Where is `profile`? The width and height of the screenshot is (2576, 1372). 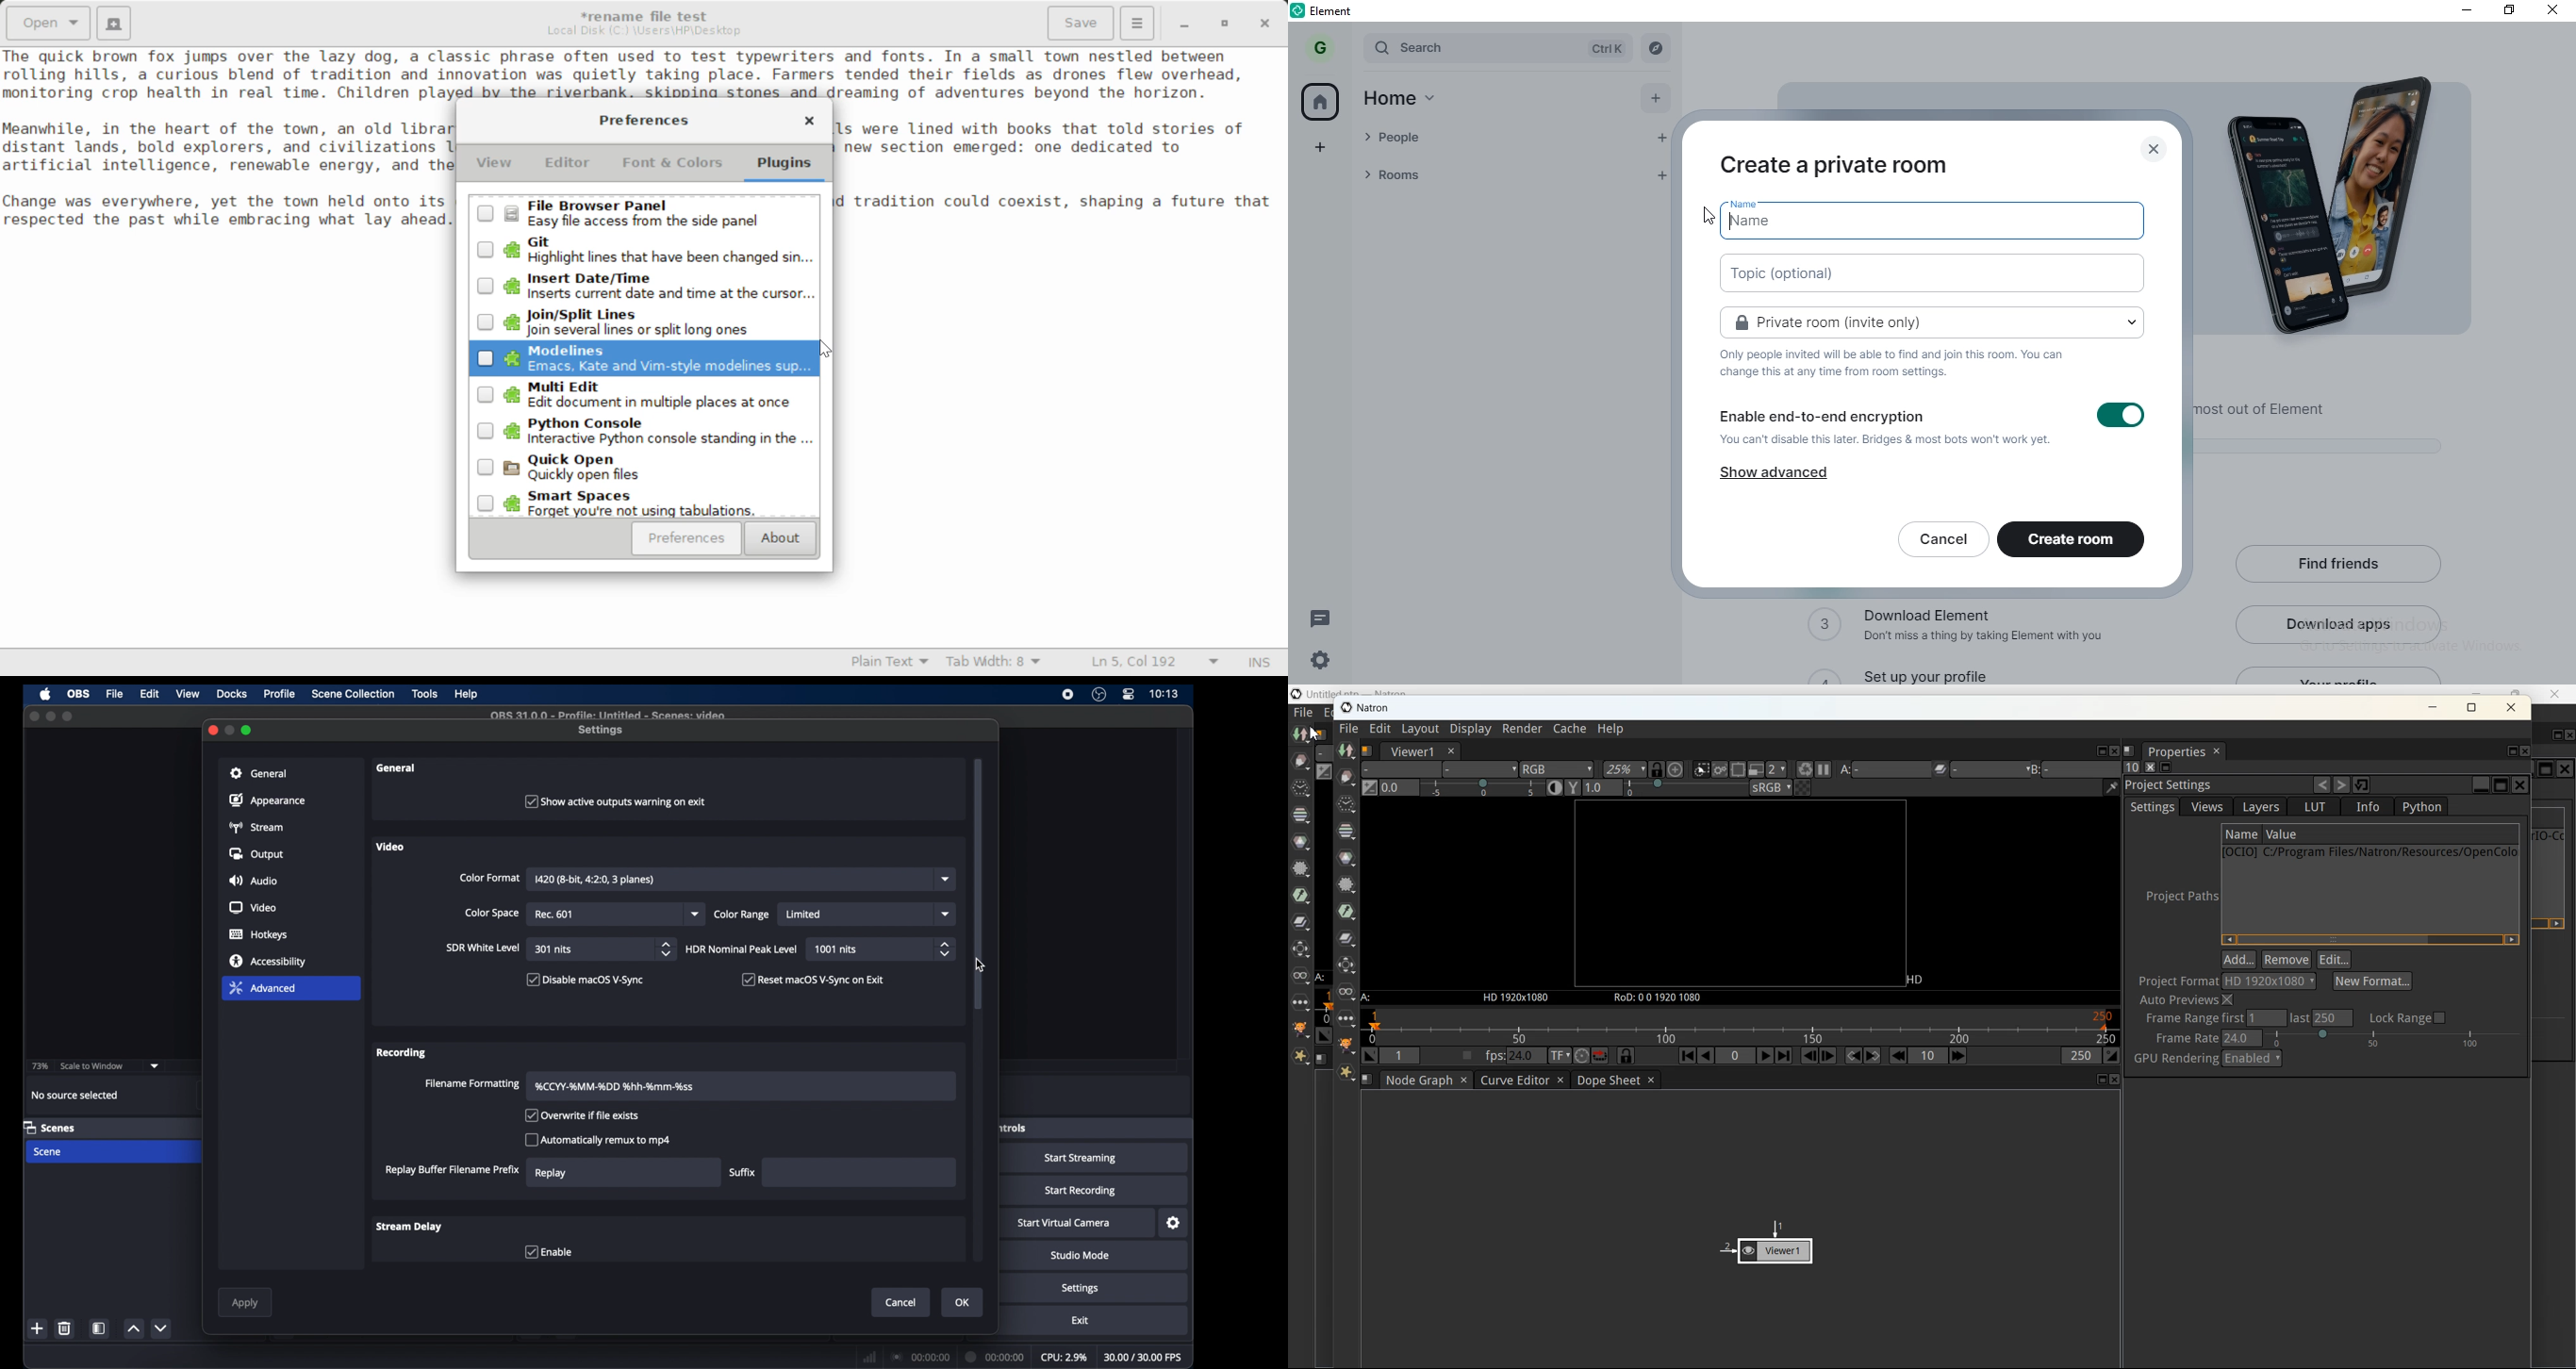
profile is located at coordinates (281, 694).